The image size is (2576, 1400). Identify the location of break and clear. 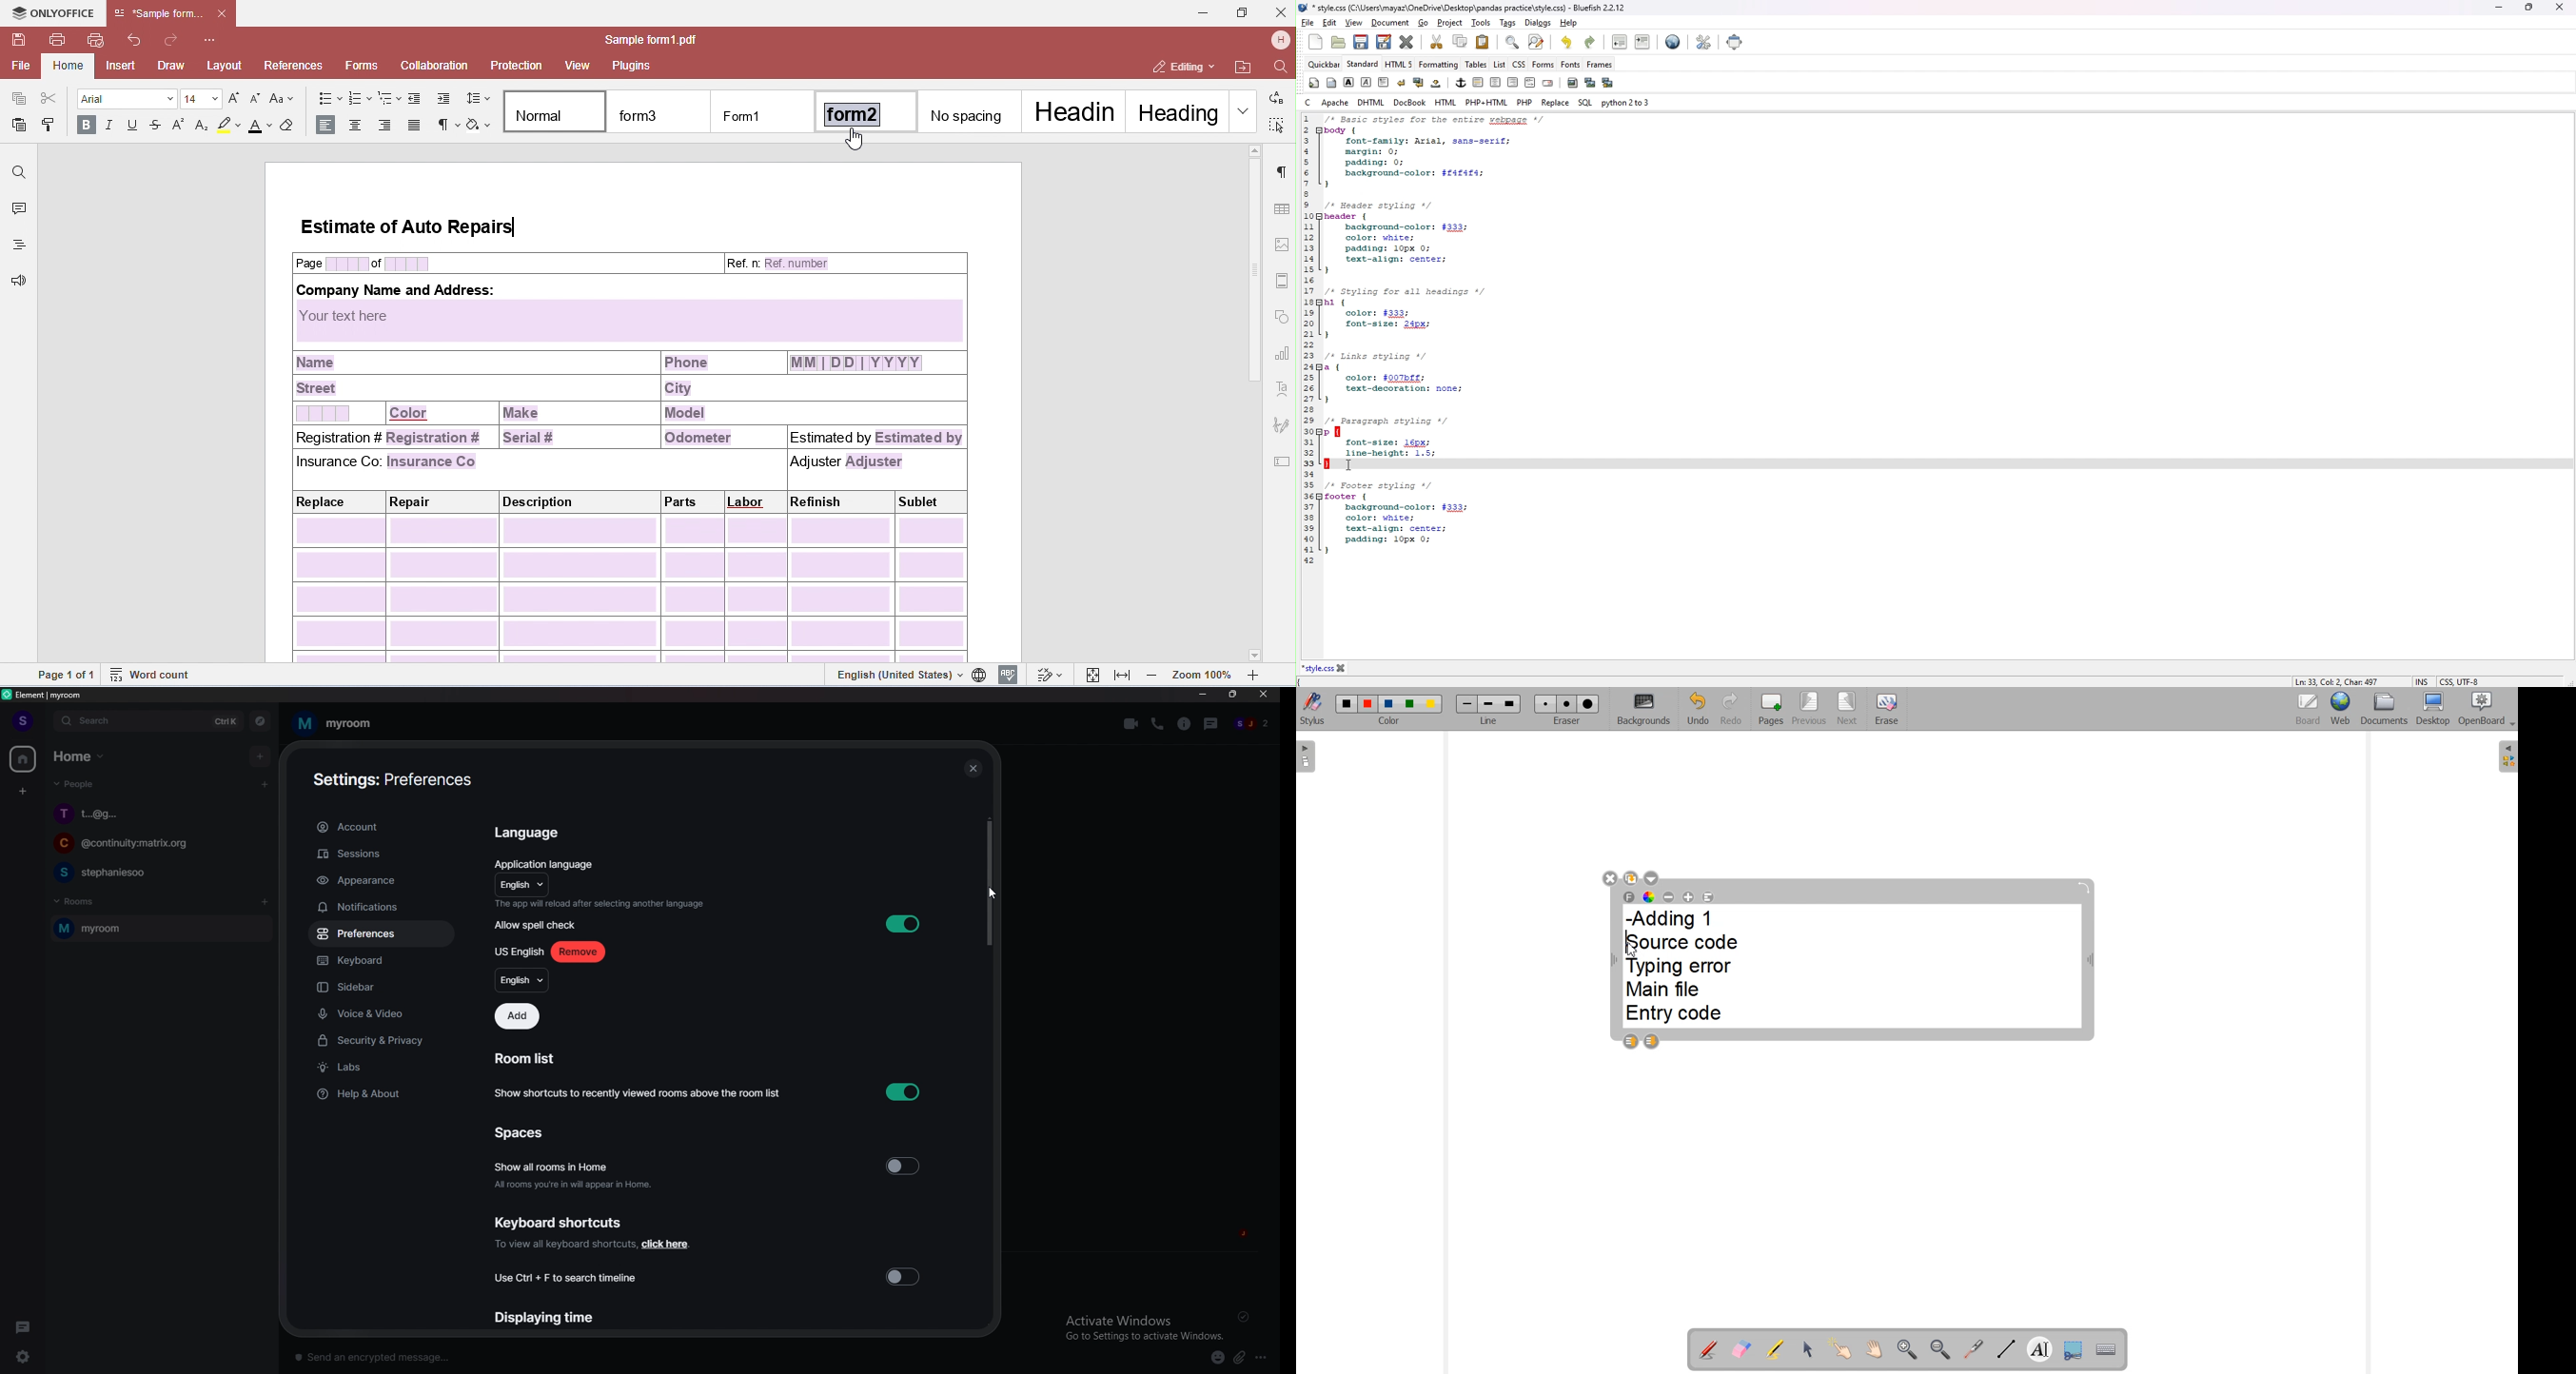
(1417, 82).